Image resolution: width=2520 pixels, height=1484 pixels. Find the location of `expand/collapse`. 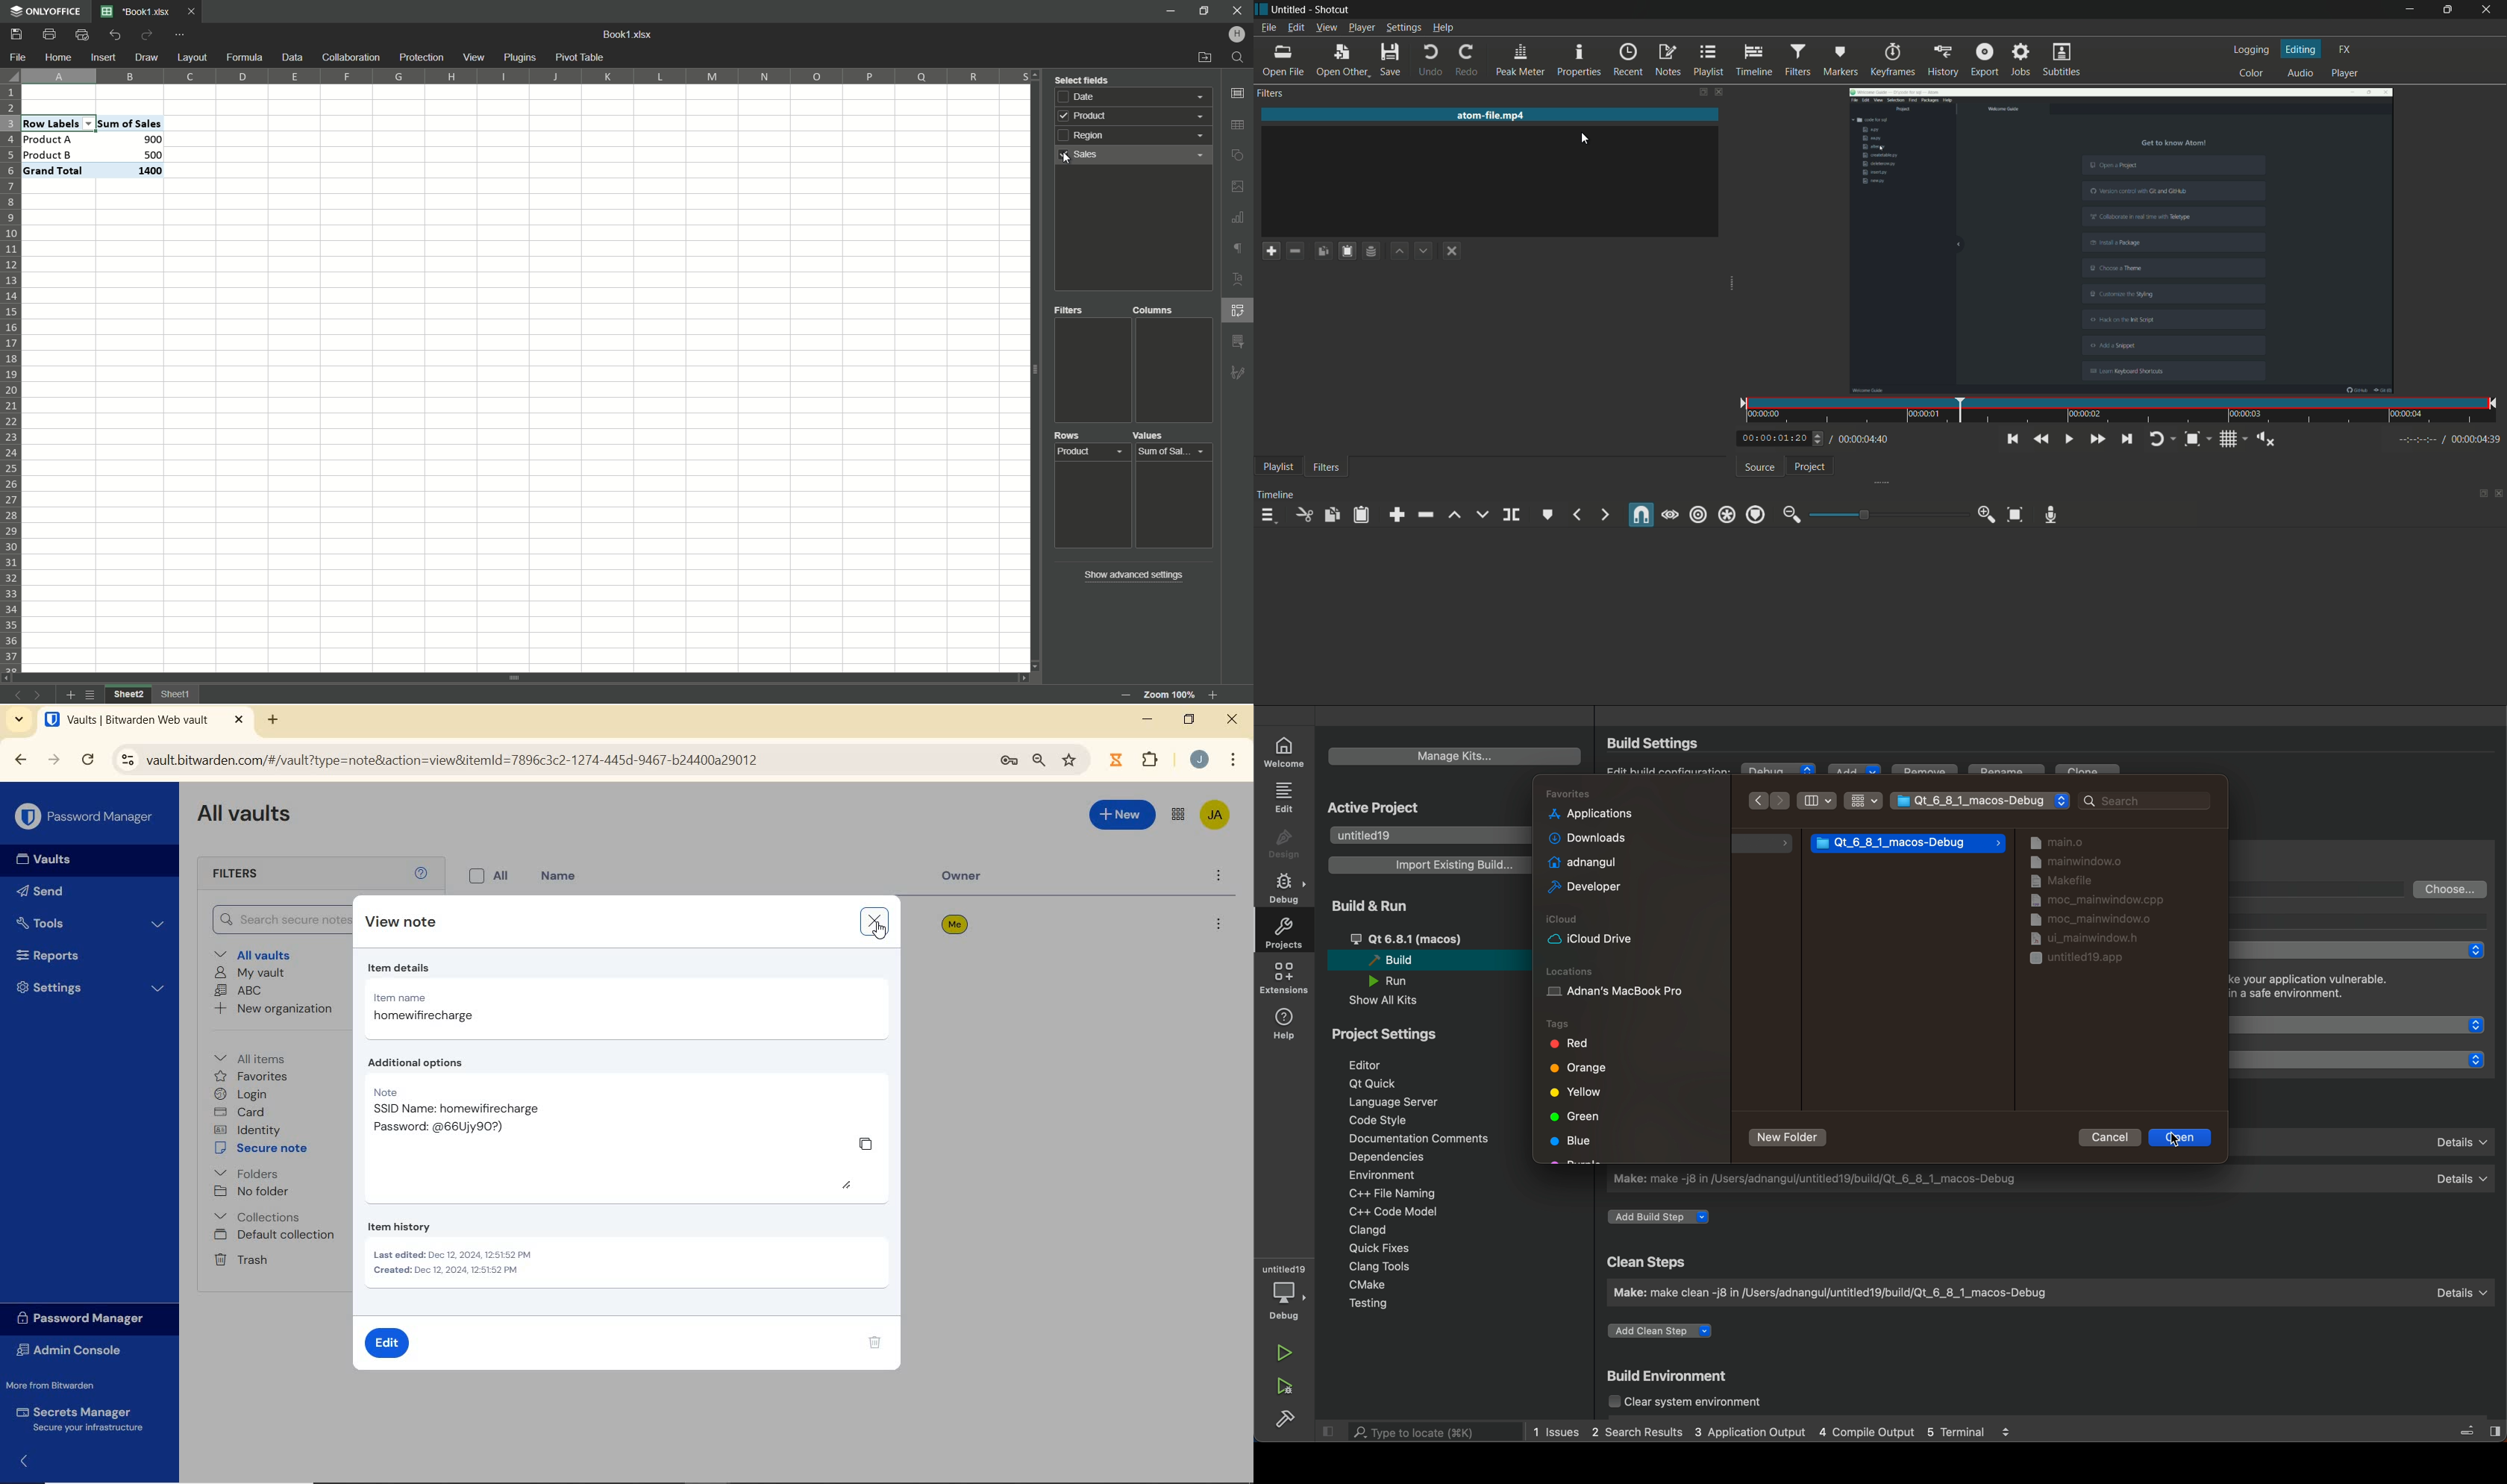

expand/collapse is located at coordinates (19, 1464).